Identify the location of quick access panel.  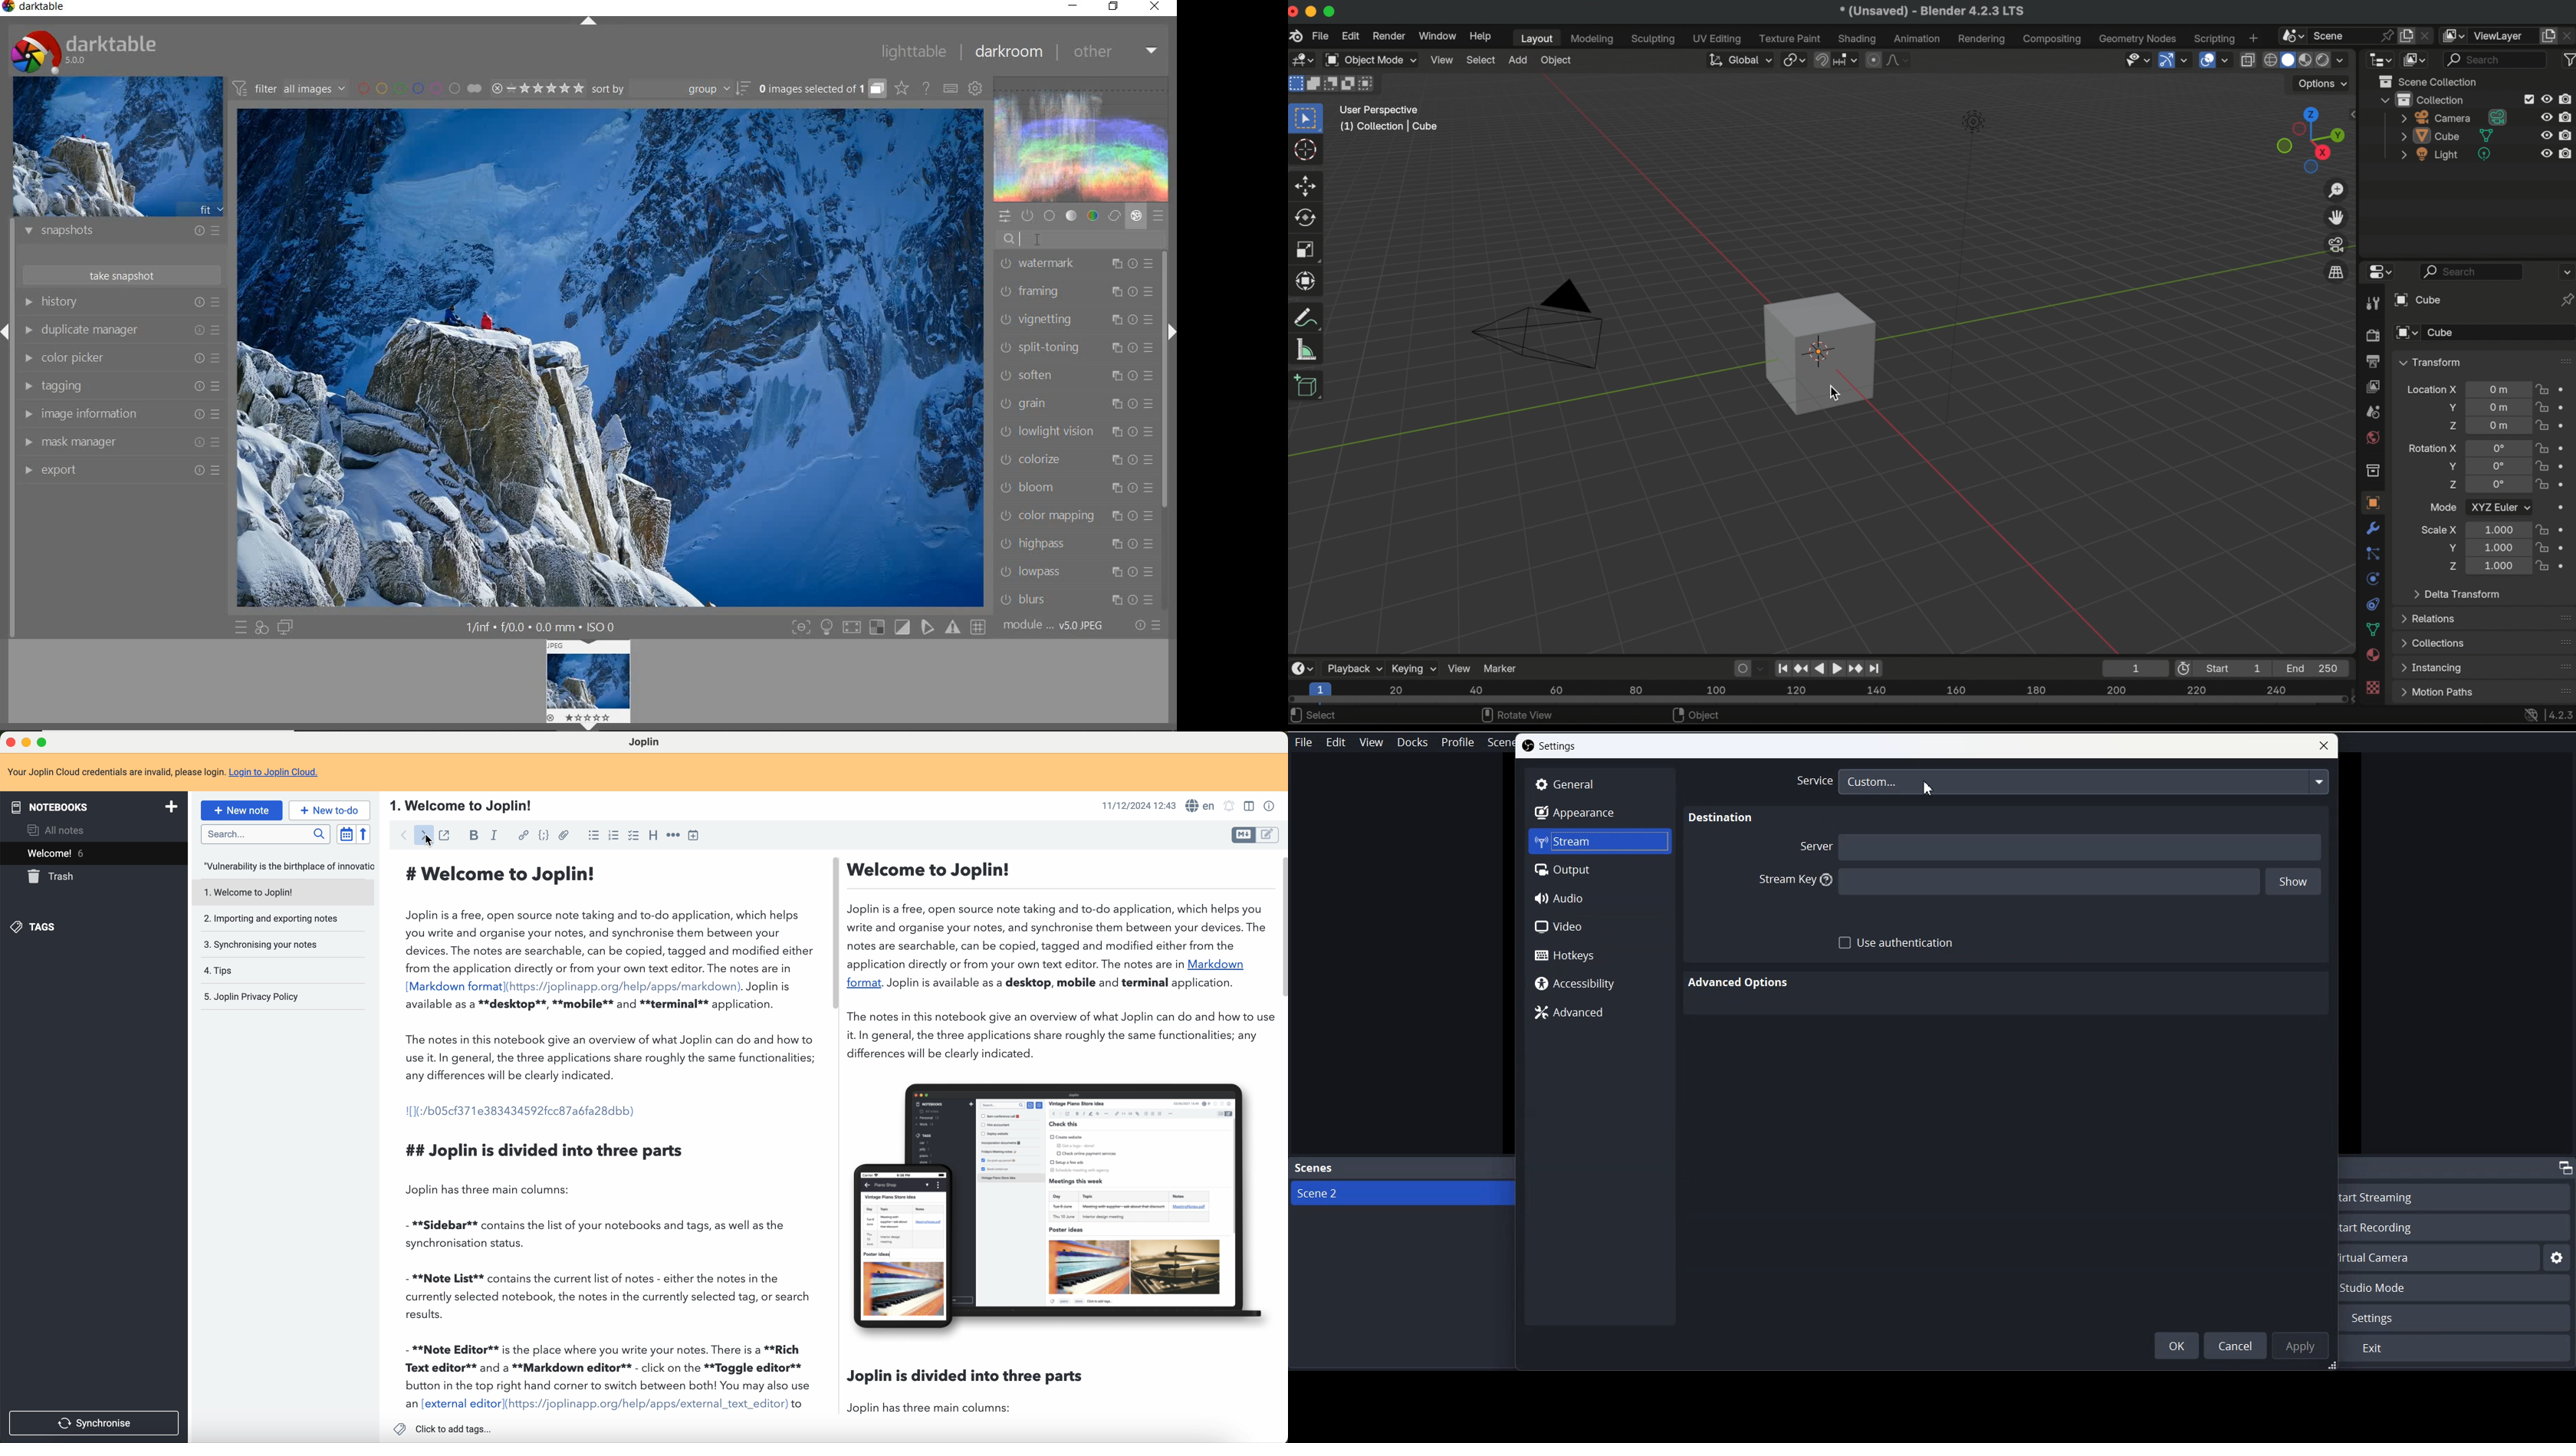
(1003, 216).